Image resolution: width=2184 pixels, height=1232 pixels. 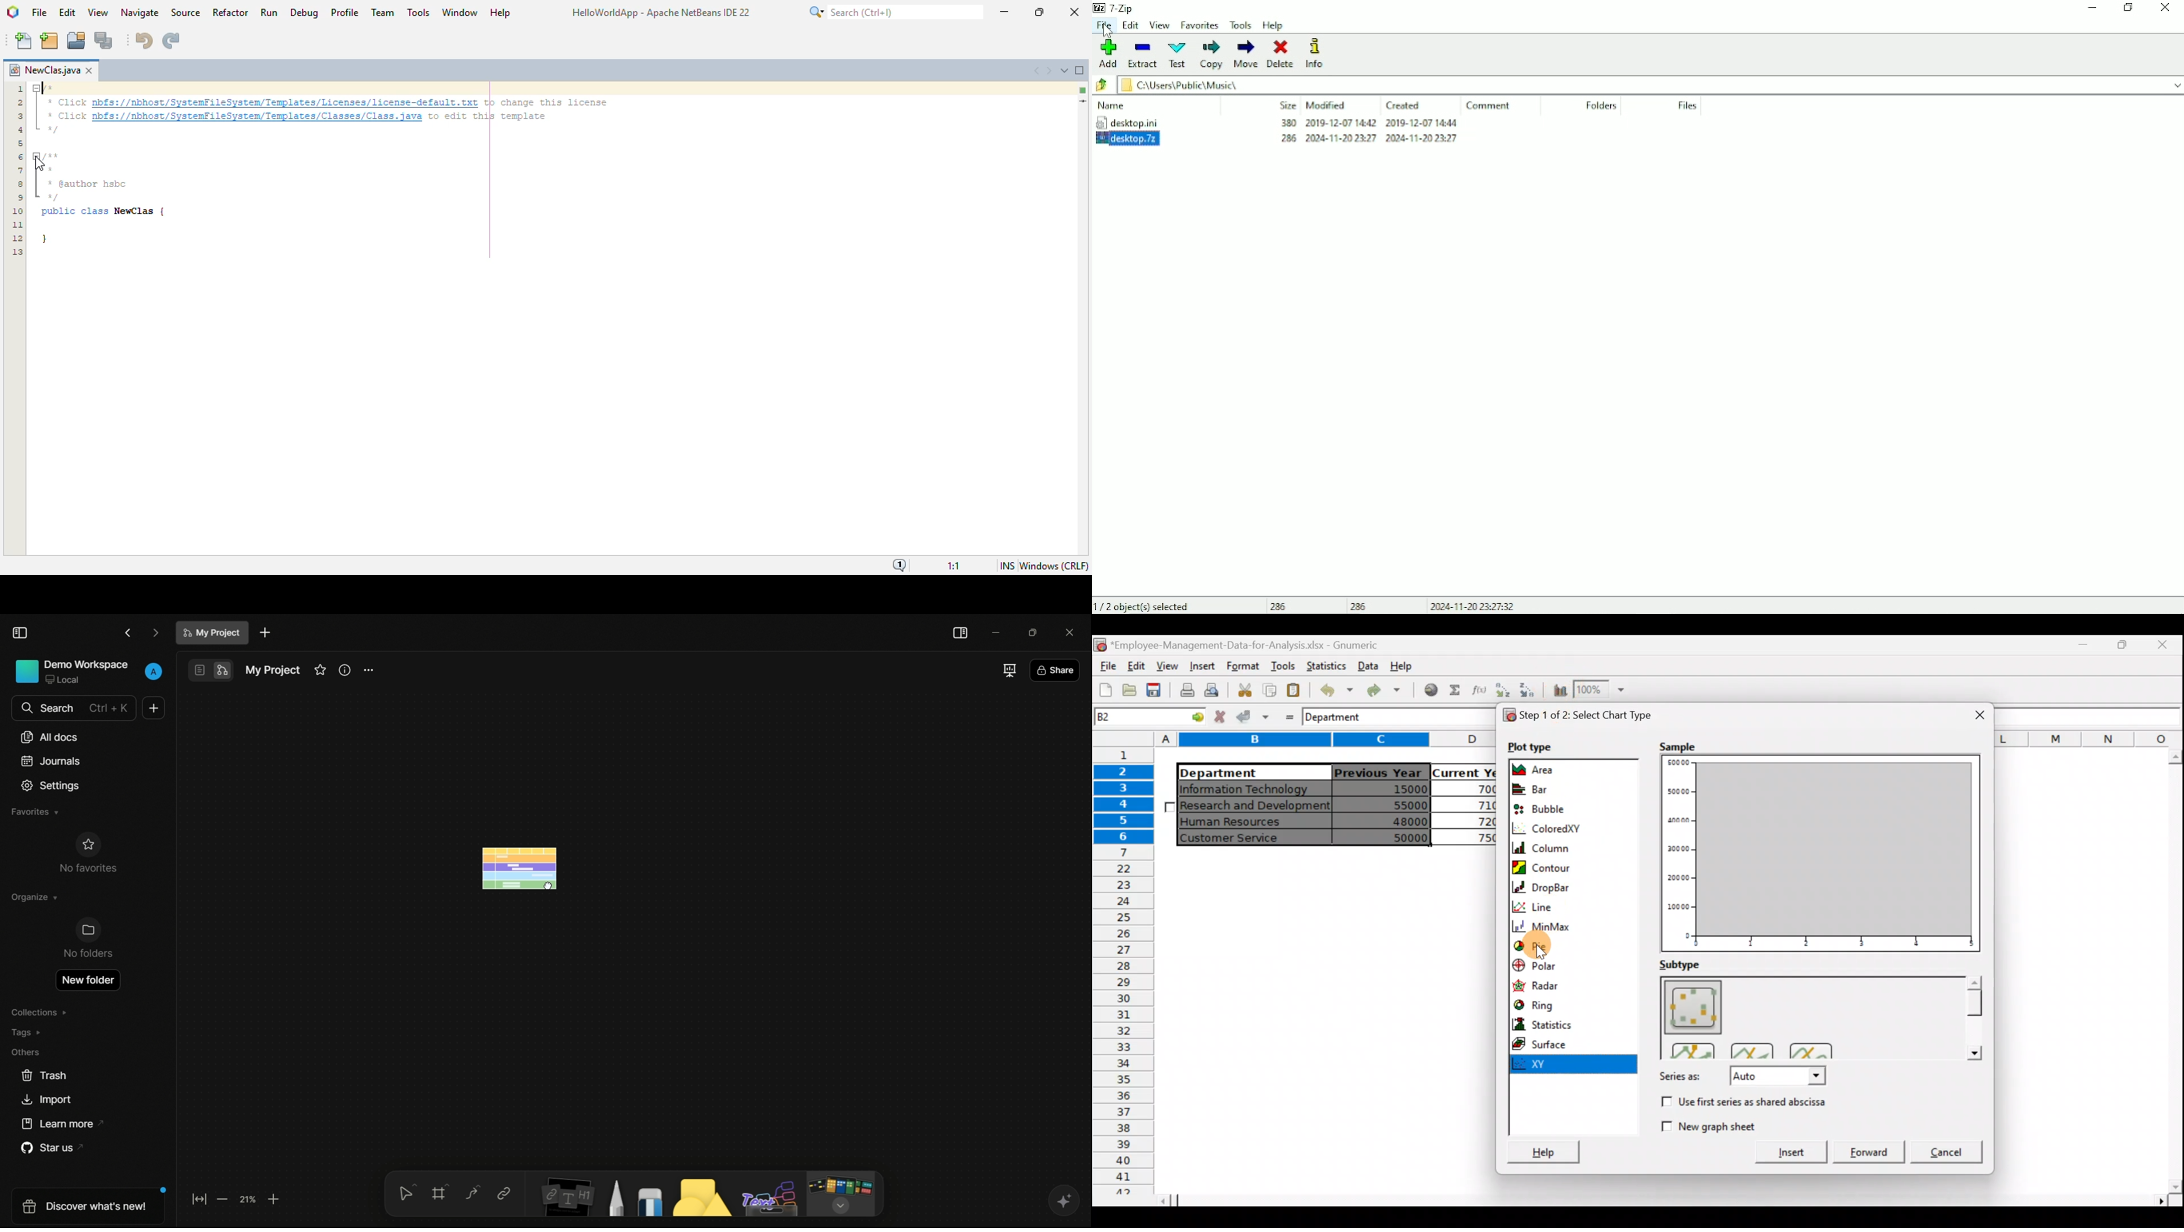 I want to click on shapes, so click(x=704, y=1199).